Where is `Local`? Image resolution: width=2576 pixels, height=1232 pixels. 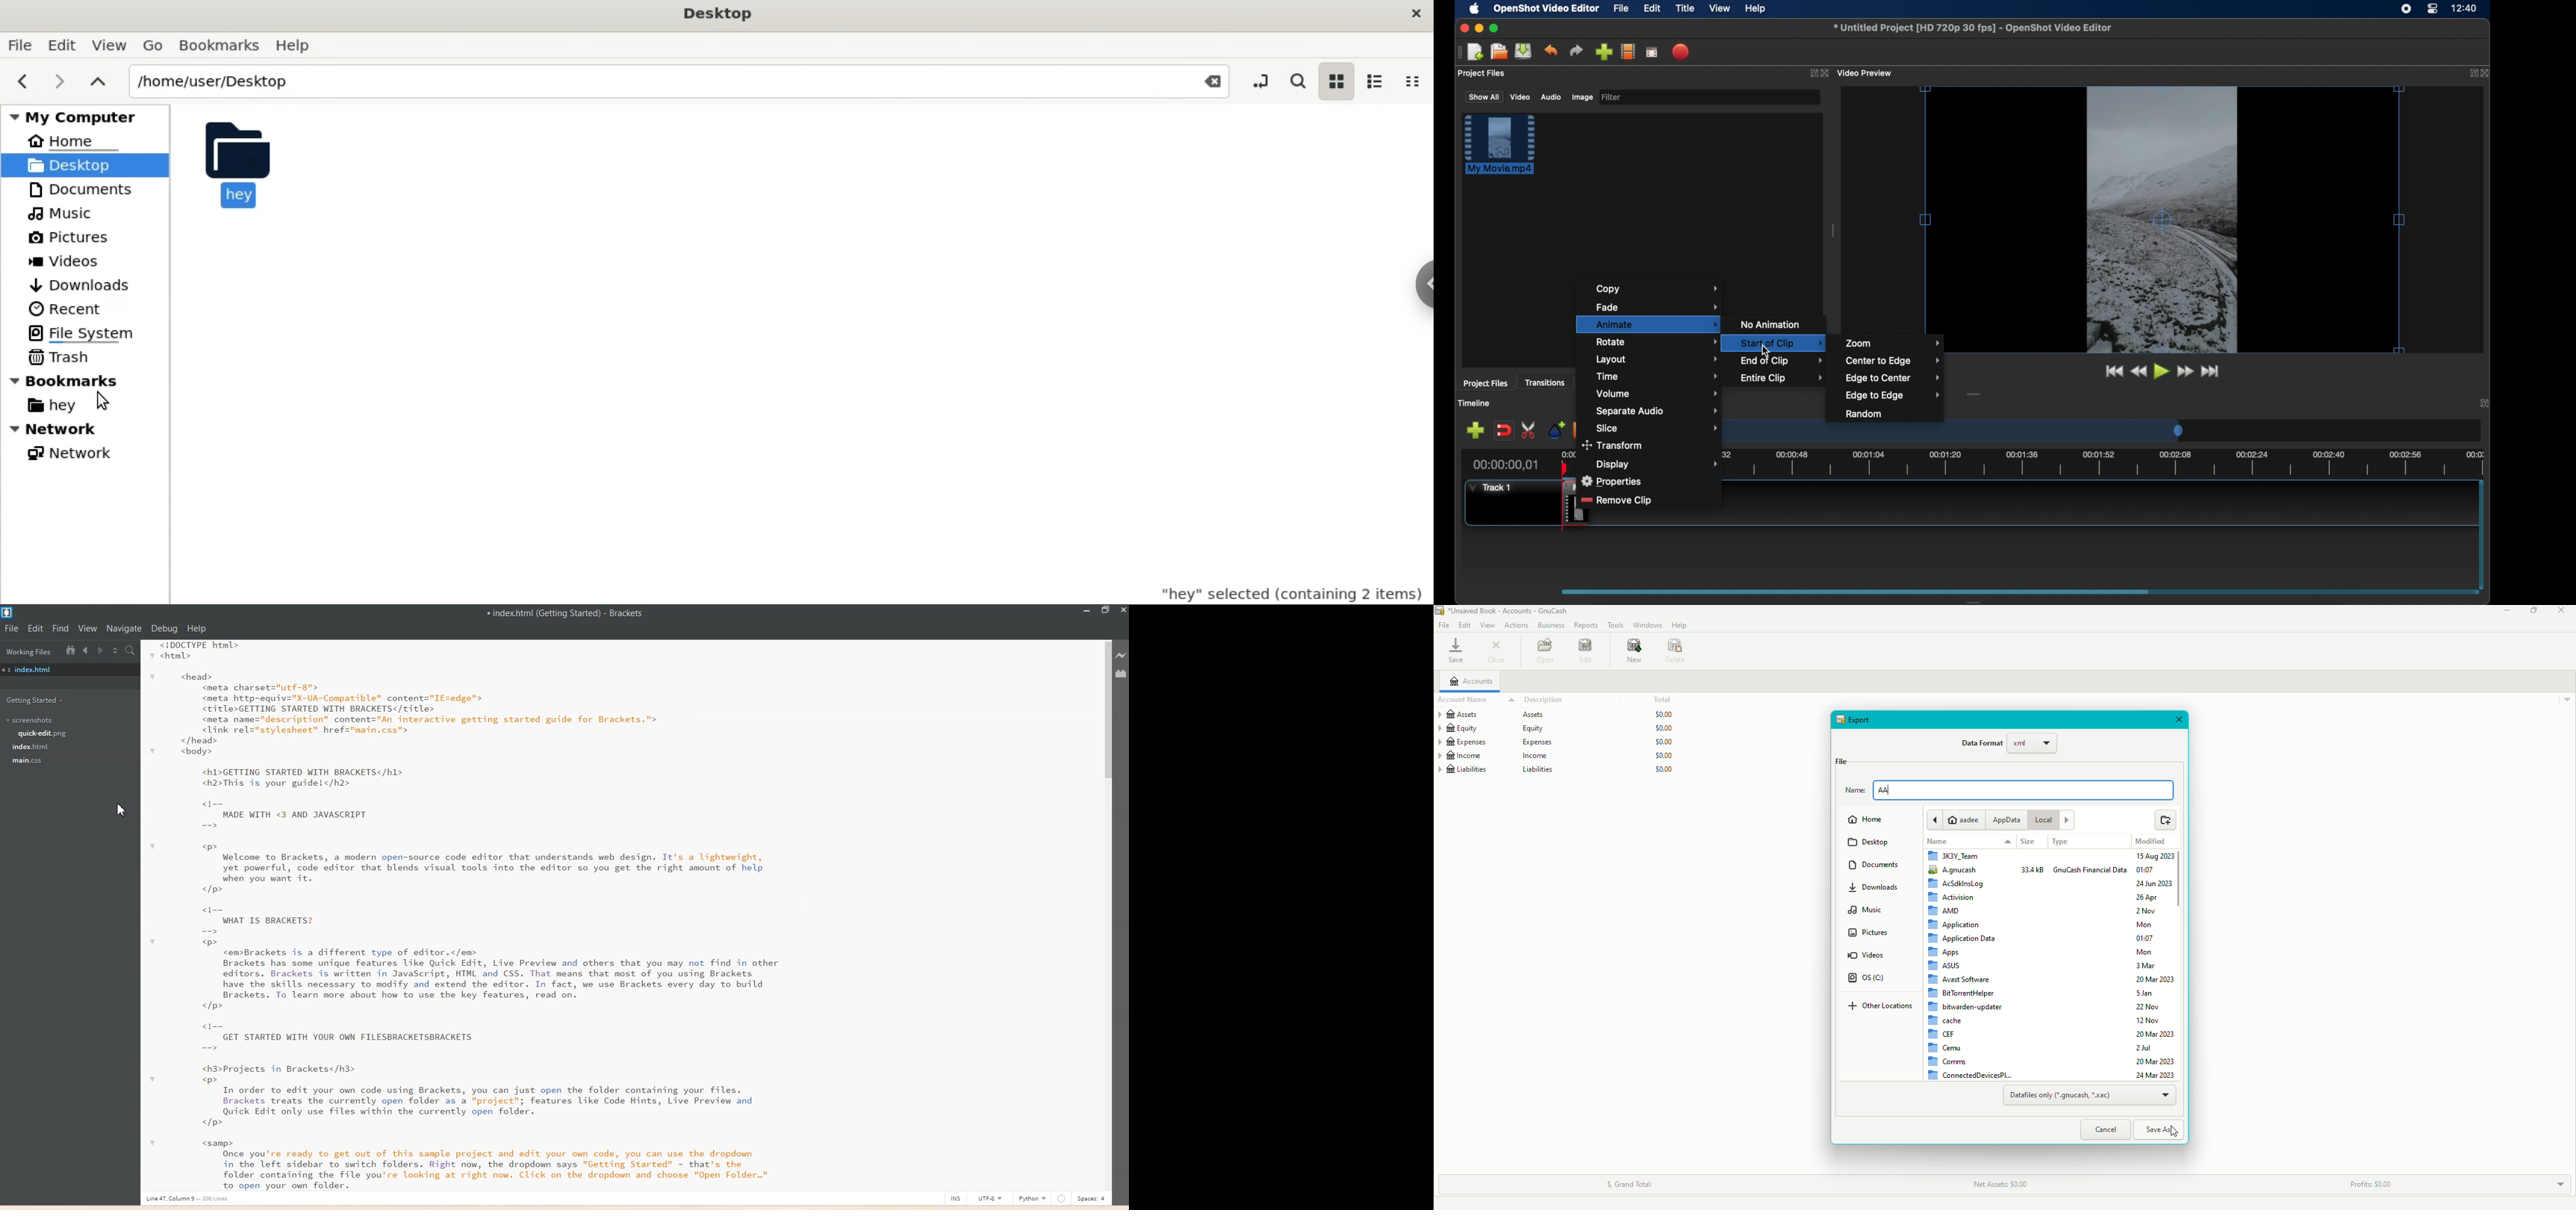
Local is located at coordinates (2054, 821).